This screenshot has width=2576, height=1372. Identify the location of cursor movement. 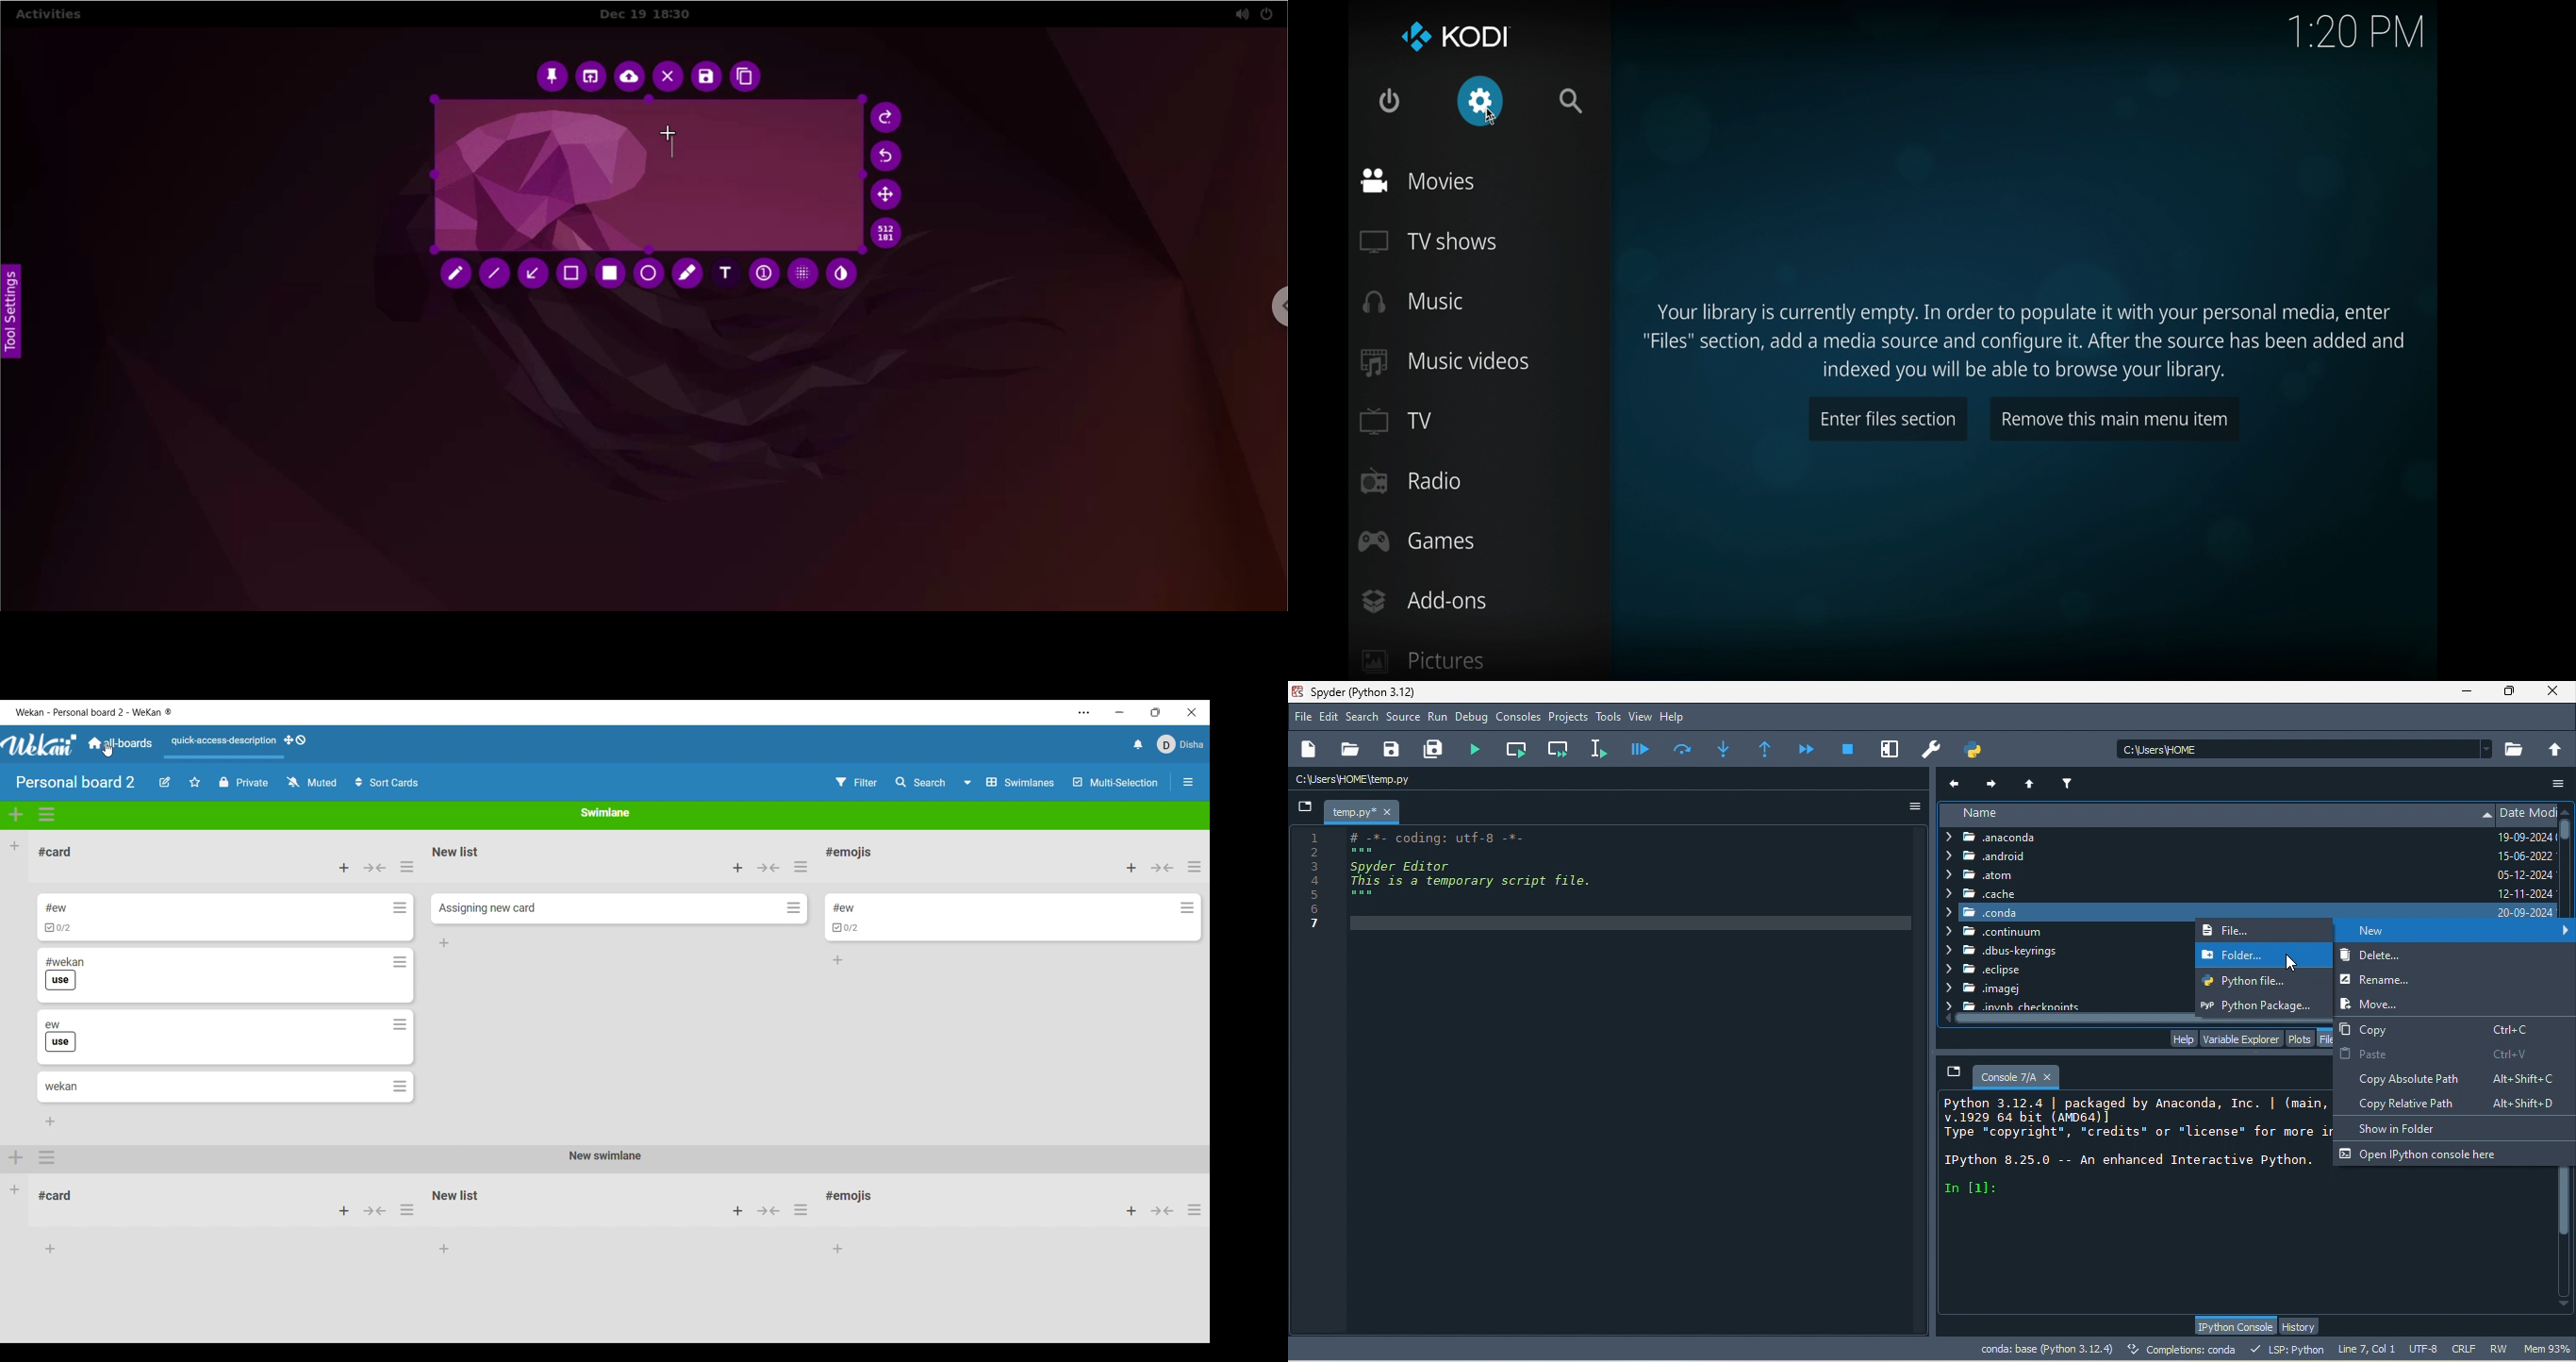
(2288, 964).